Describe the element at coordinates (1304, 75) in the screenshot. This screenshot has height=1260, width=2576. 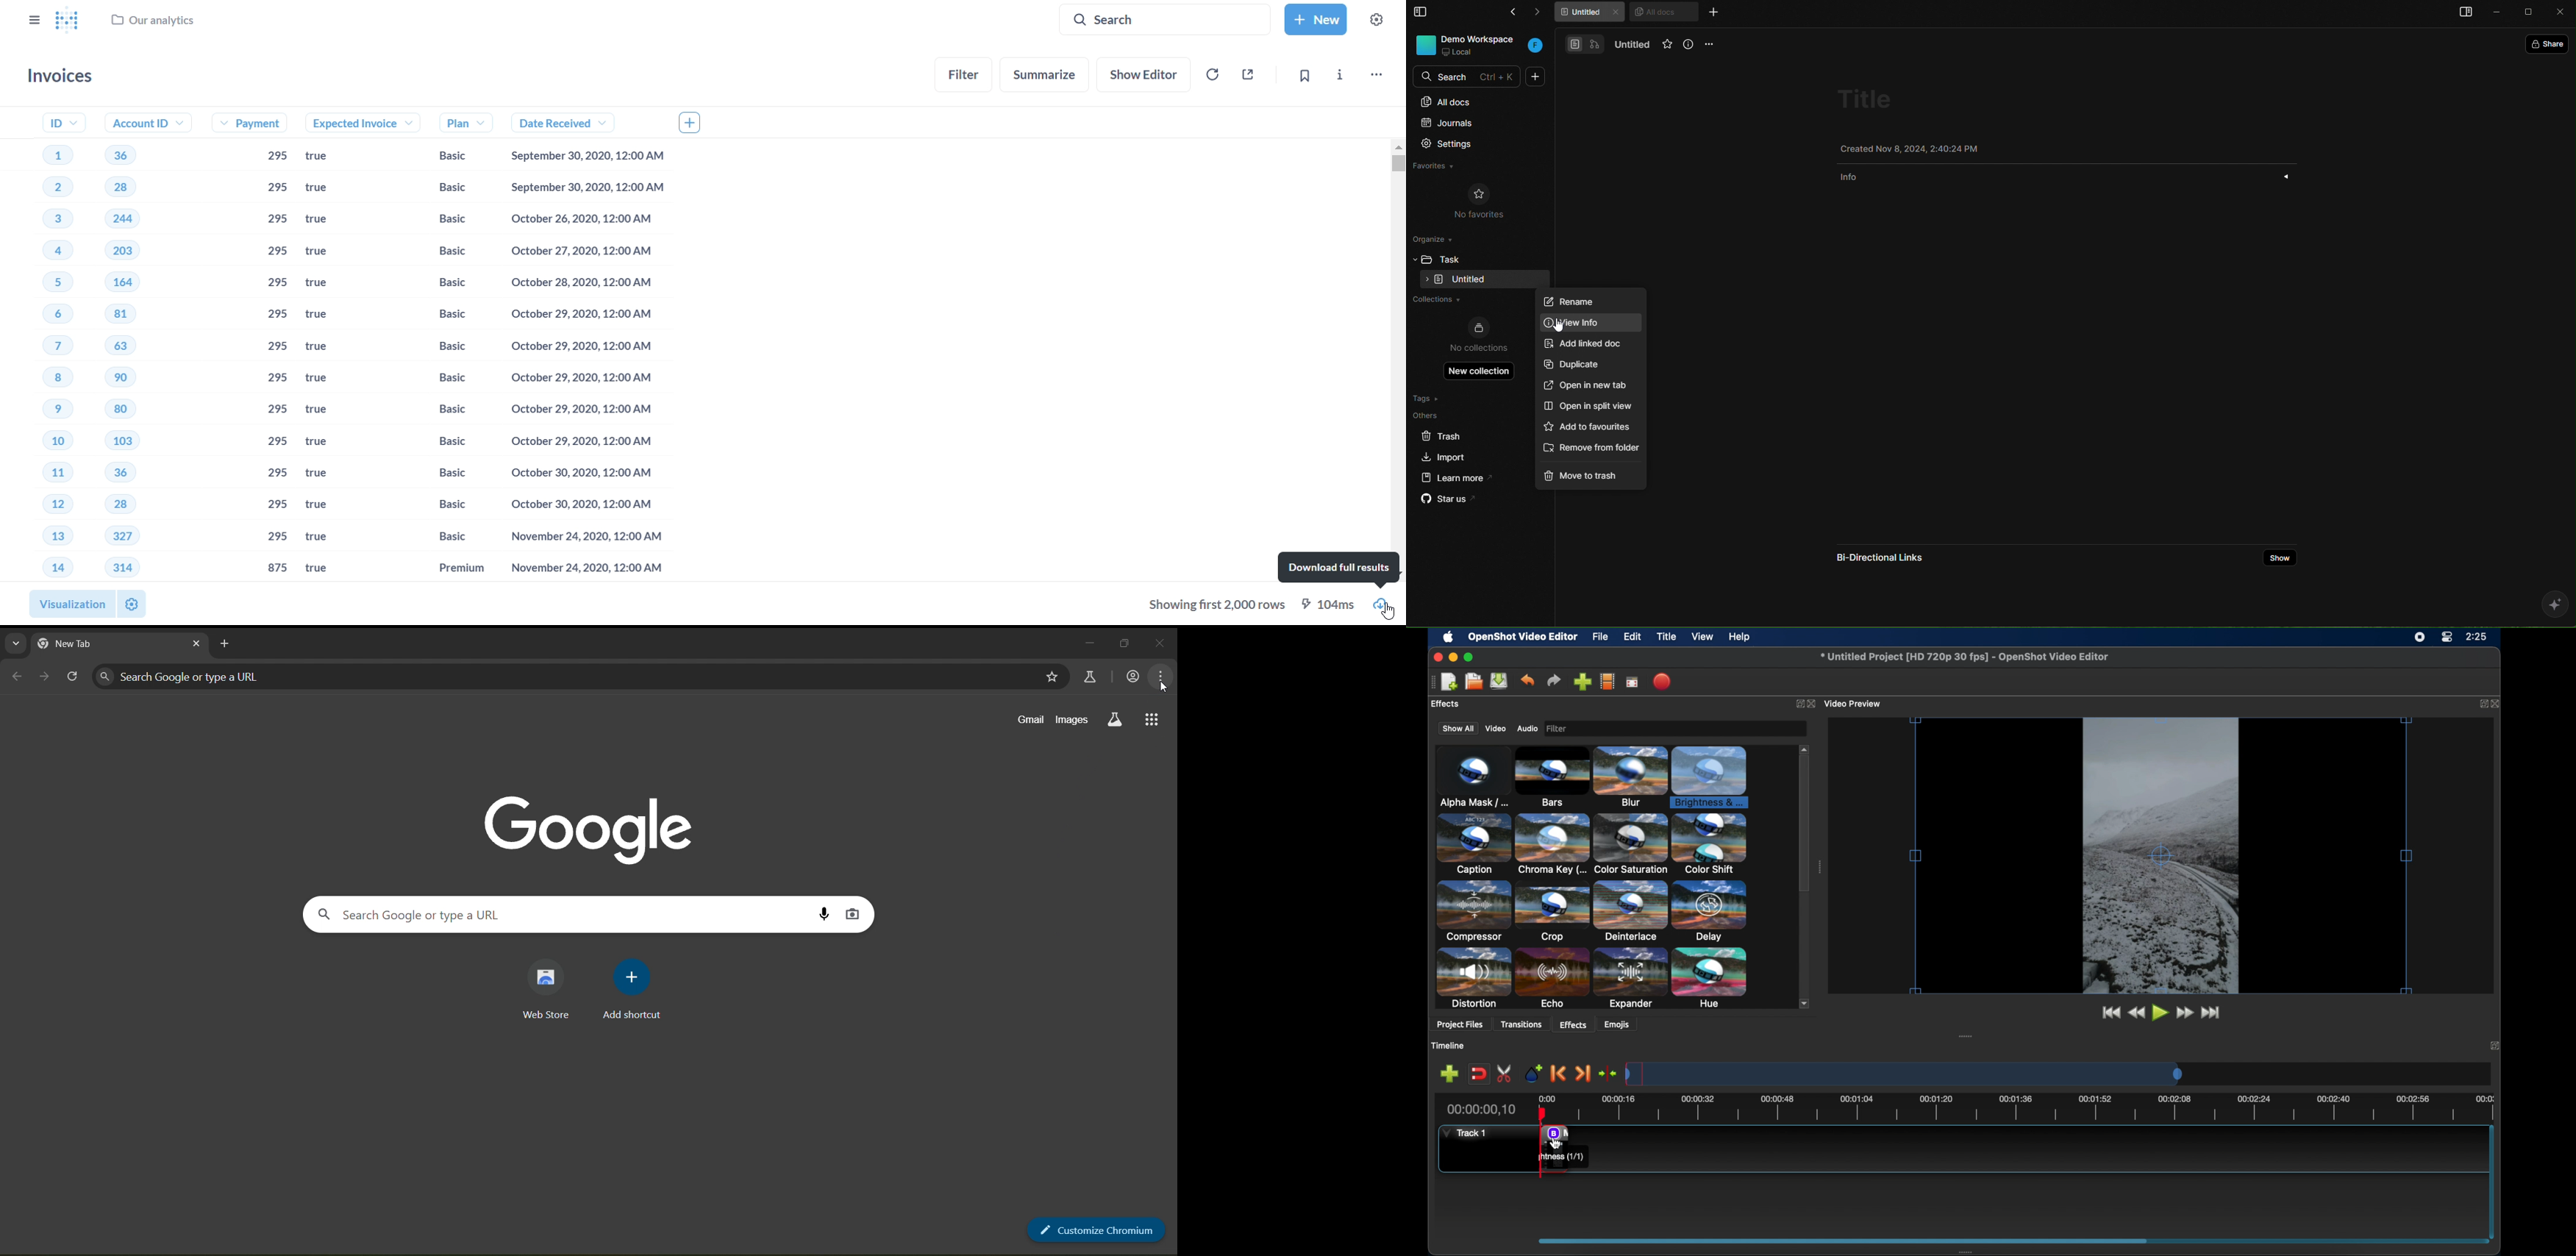
I see `bookmark` at that location.